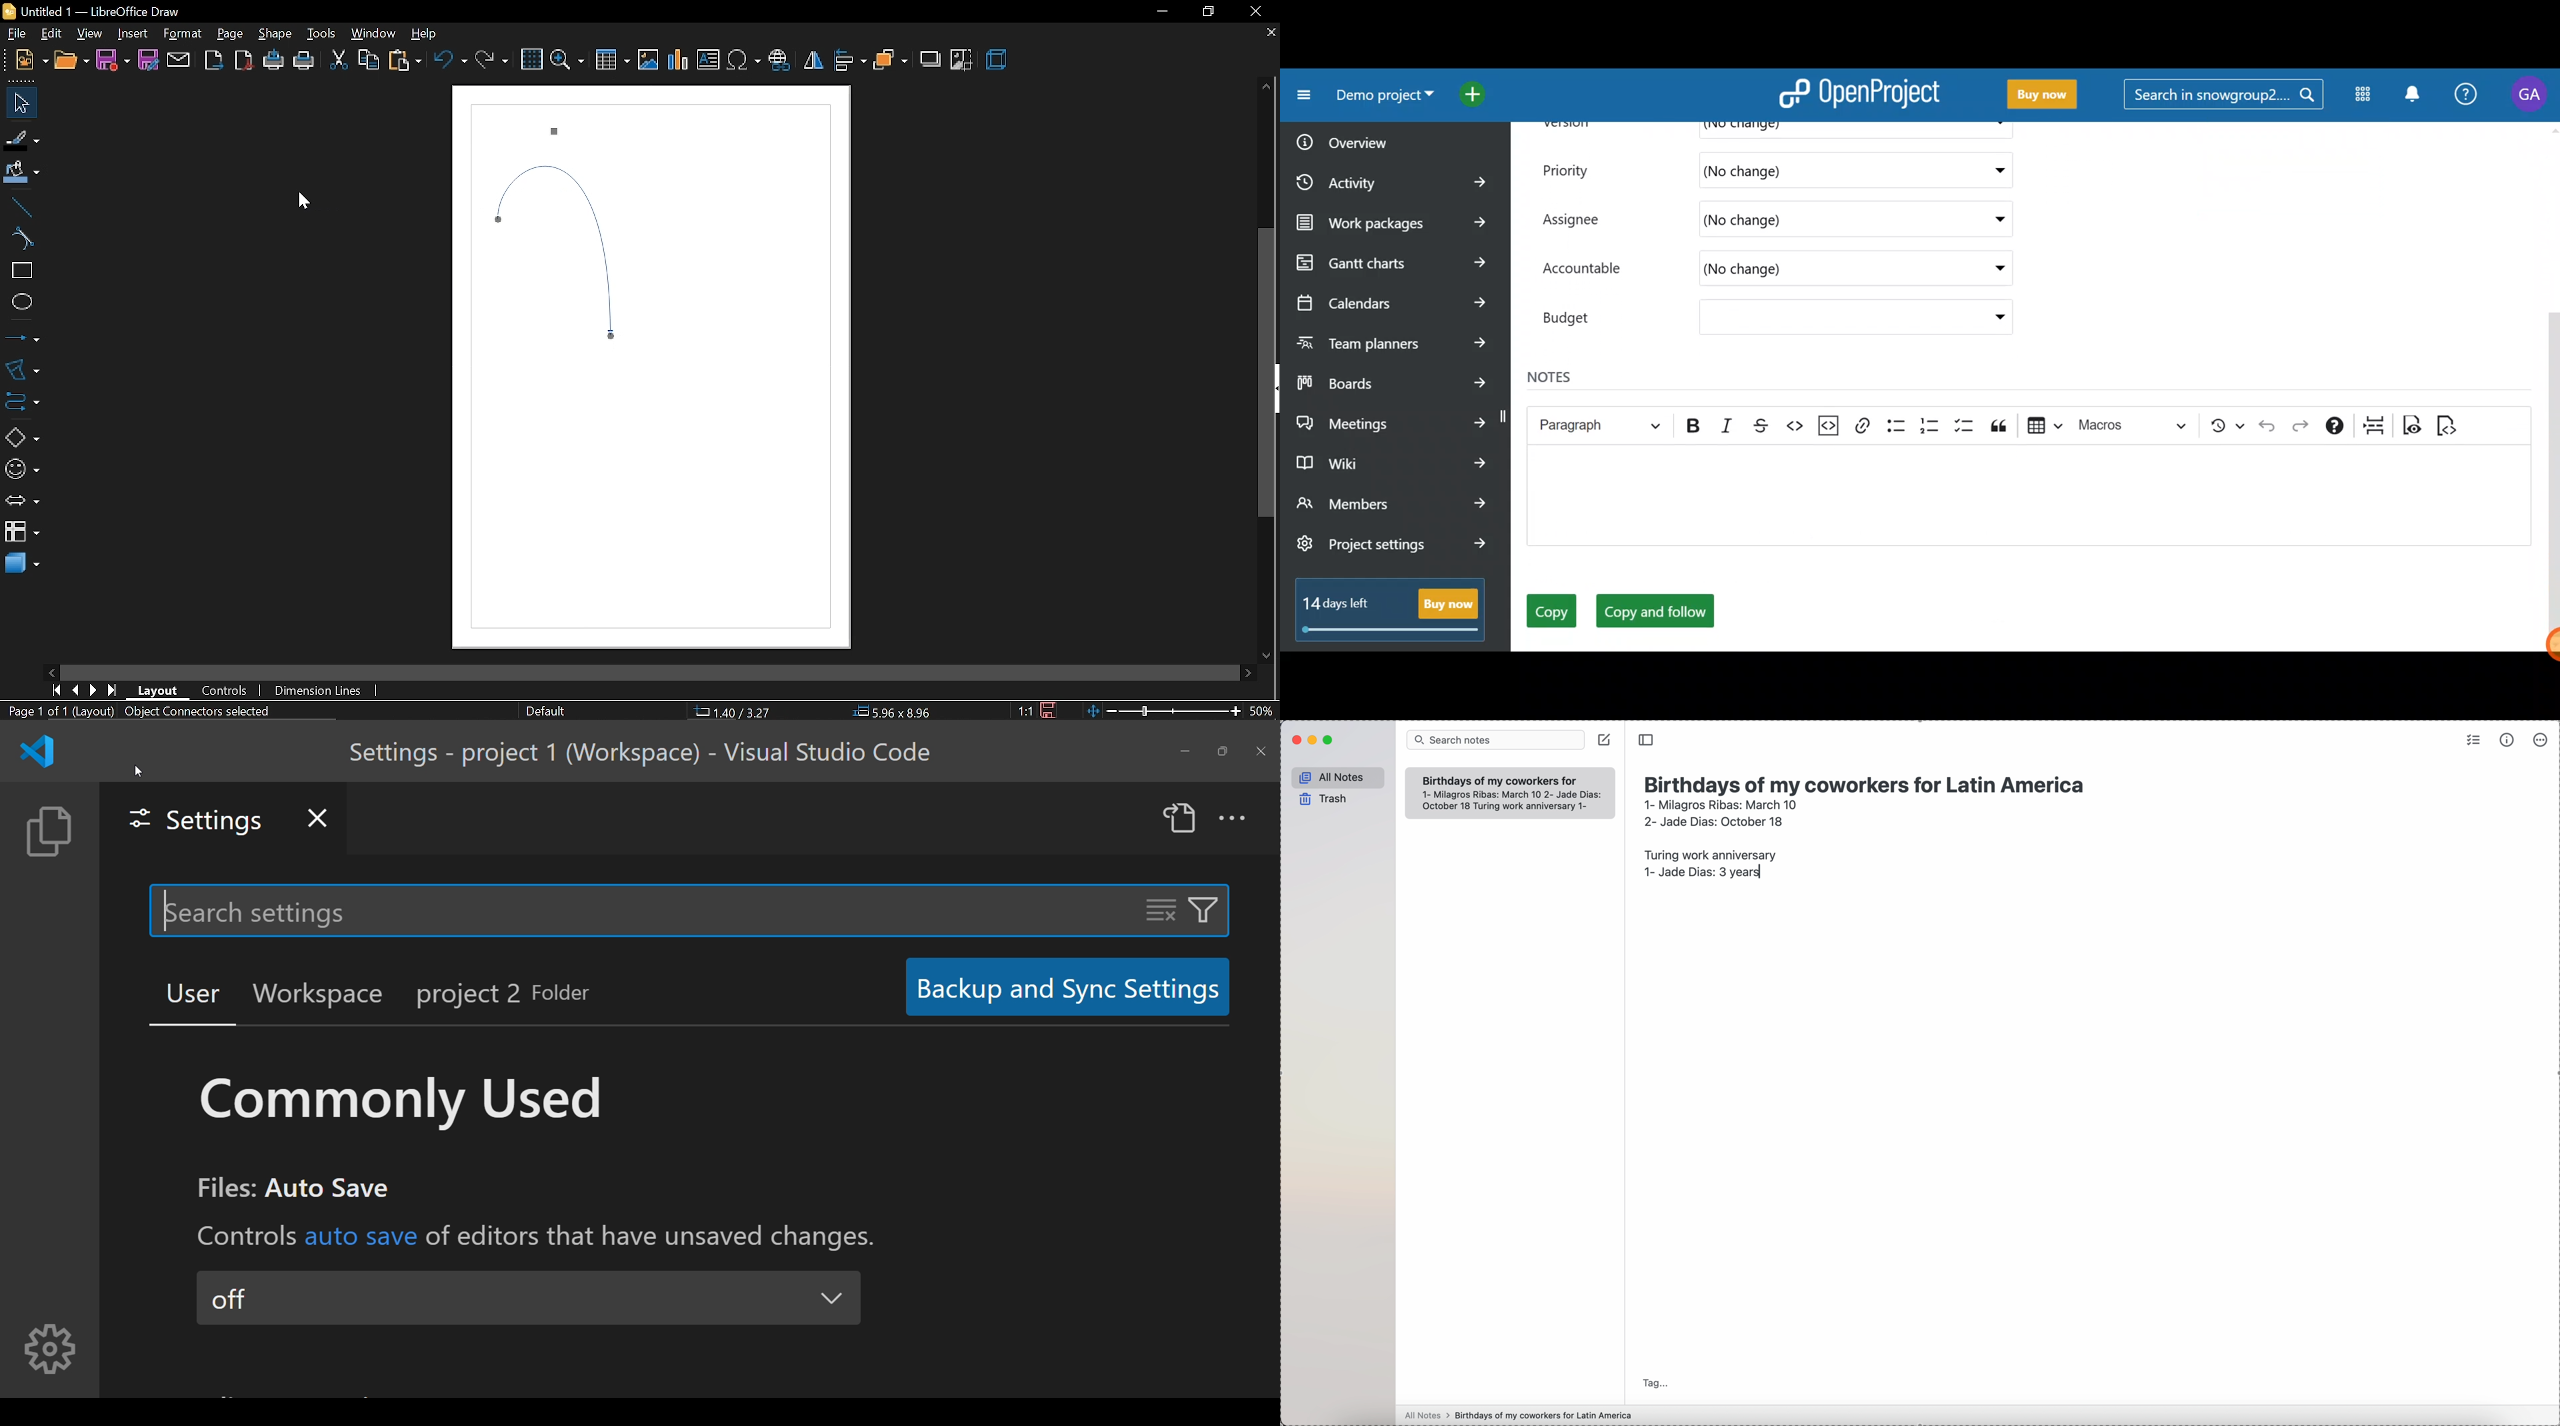 The width and height of the screenshot is (2576, 1428). What do you see at coordinates (90, 32) in the screenshot?
I see `view` at bounding box center [90, 32].